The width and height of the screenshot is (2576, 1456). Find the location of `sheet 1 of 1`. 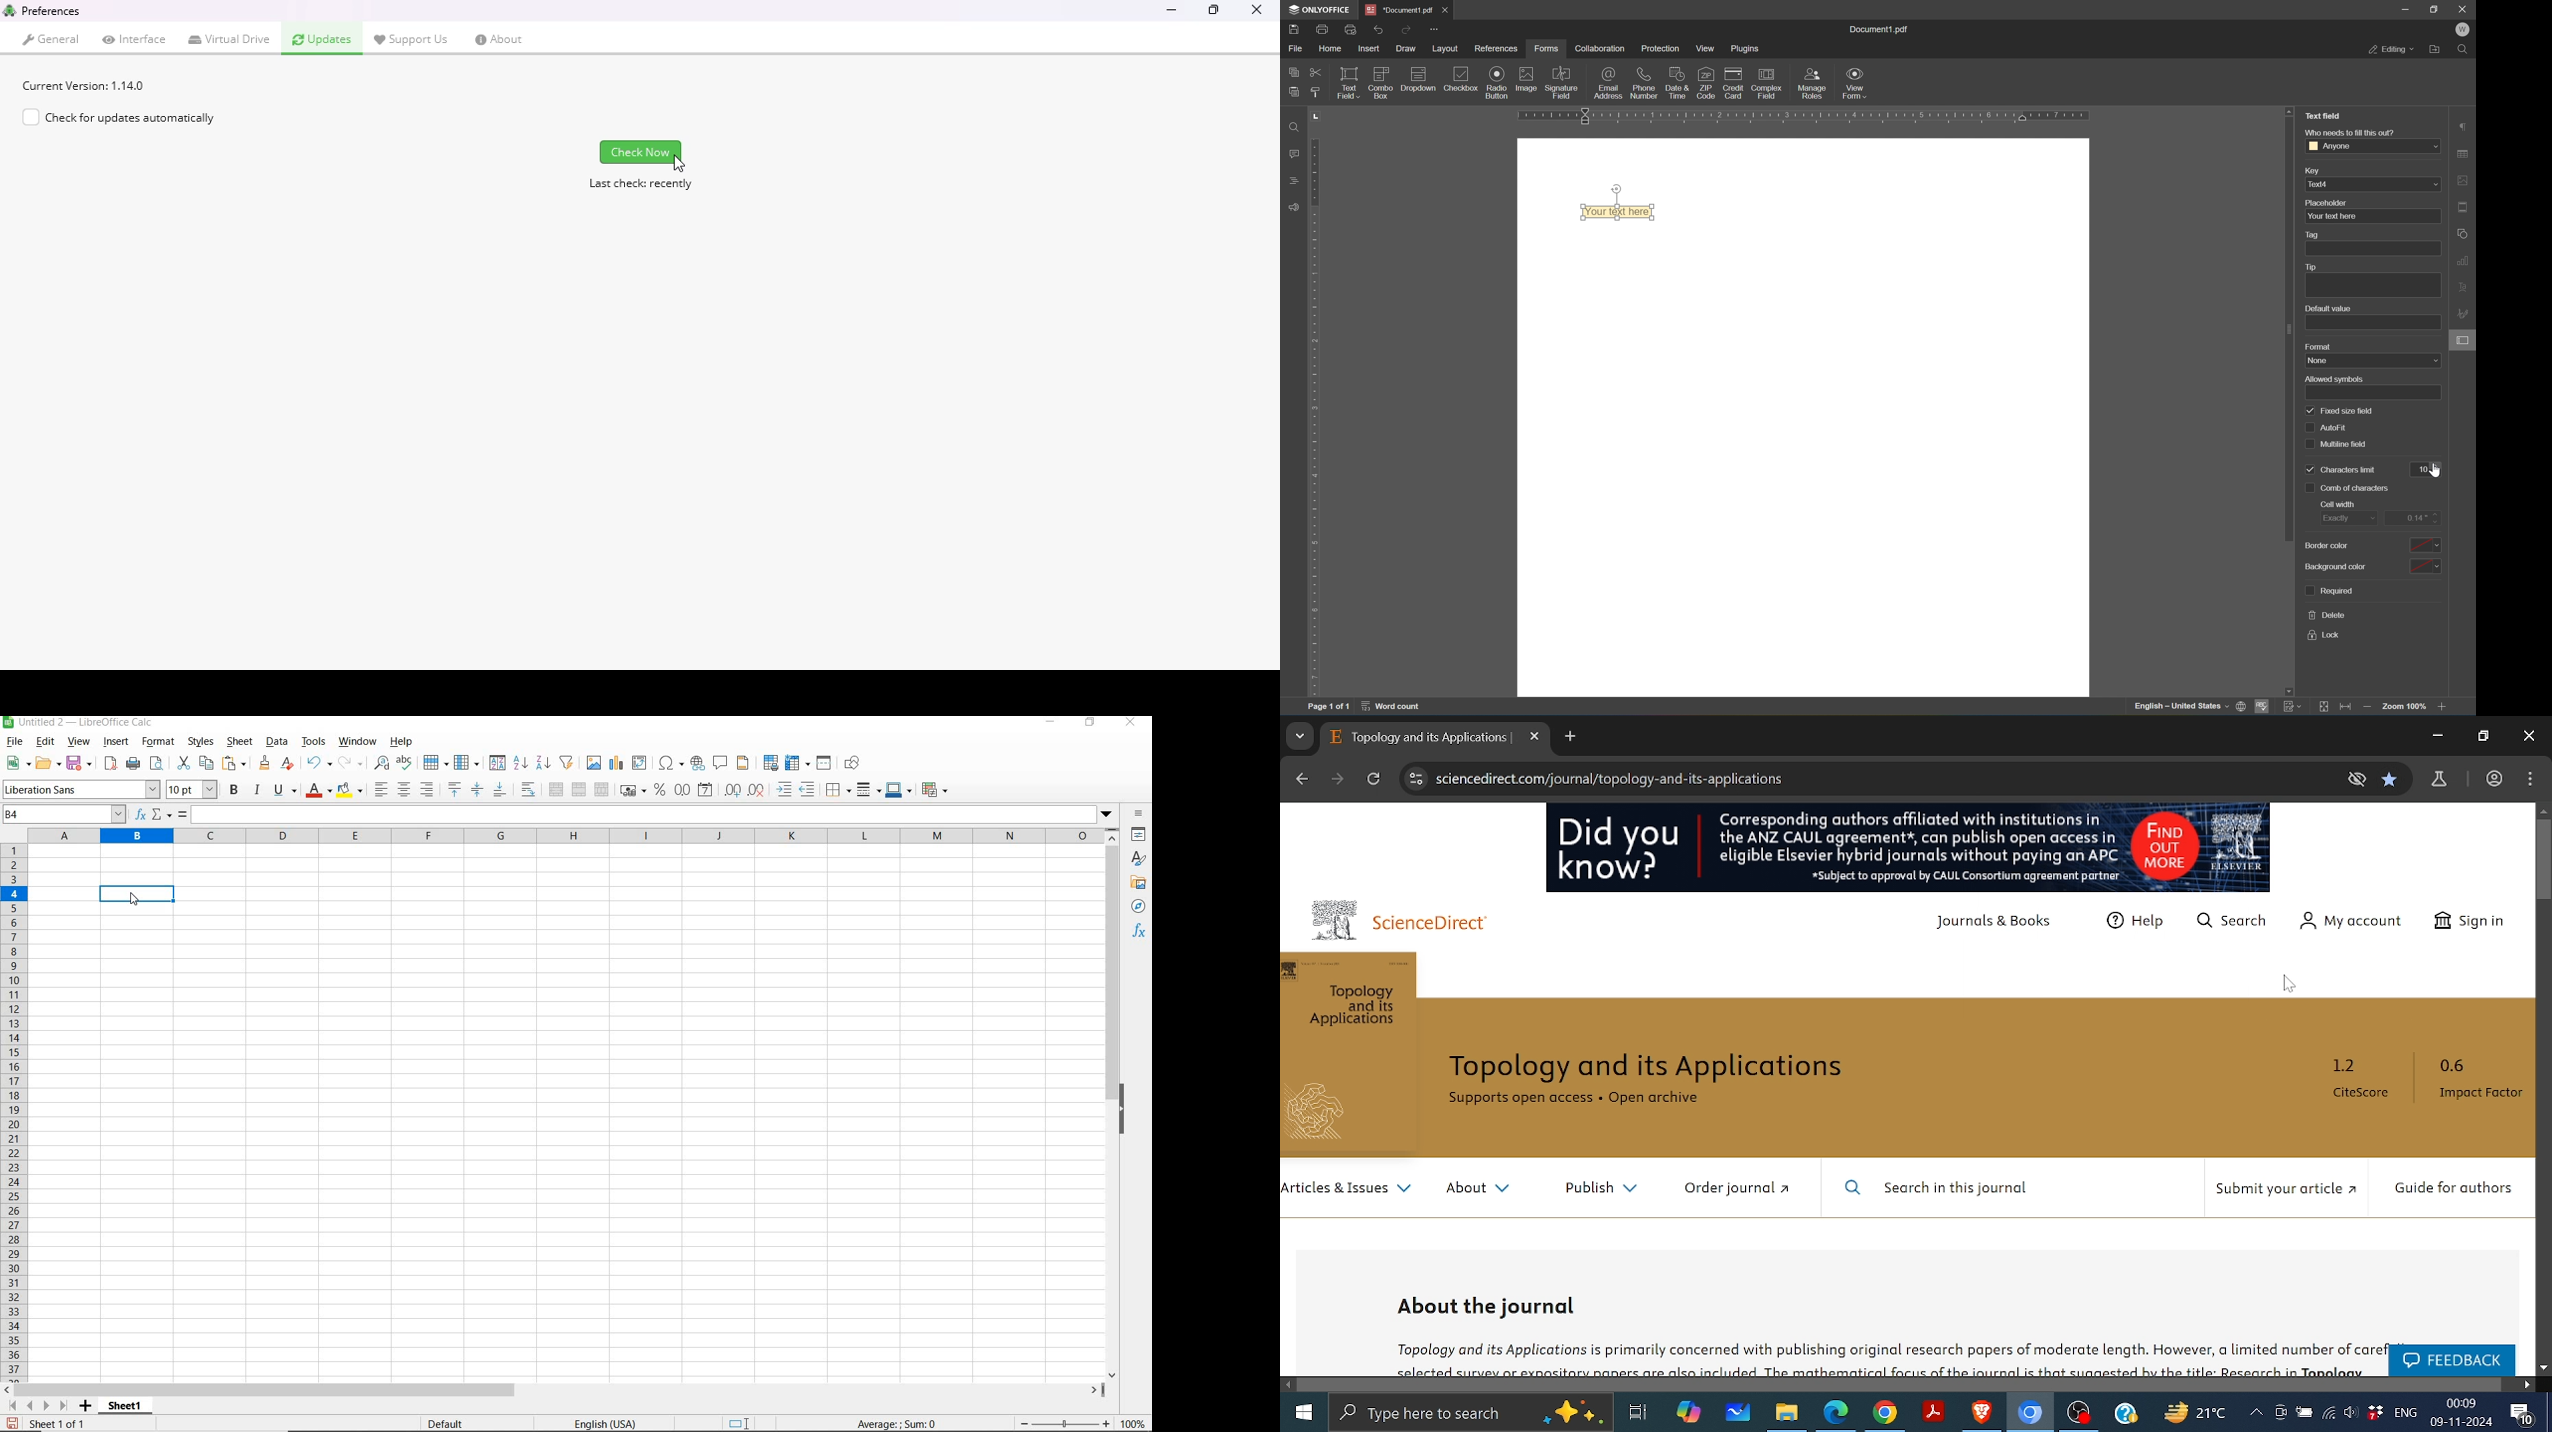

sheet 1 of 1 is located at coordinates (56, 1426).